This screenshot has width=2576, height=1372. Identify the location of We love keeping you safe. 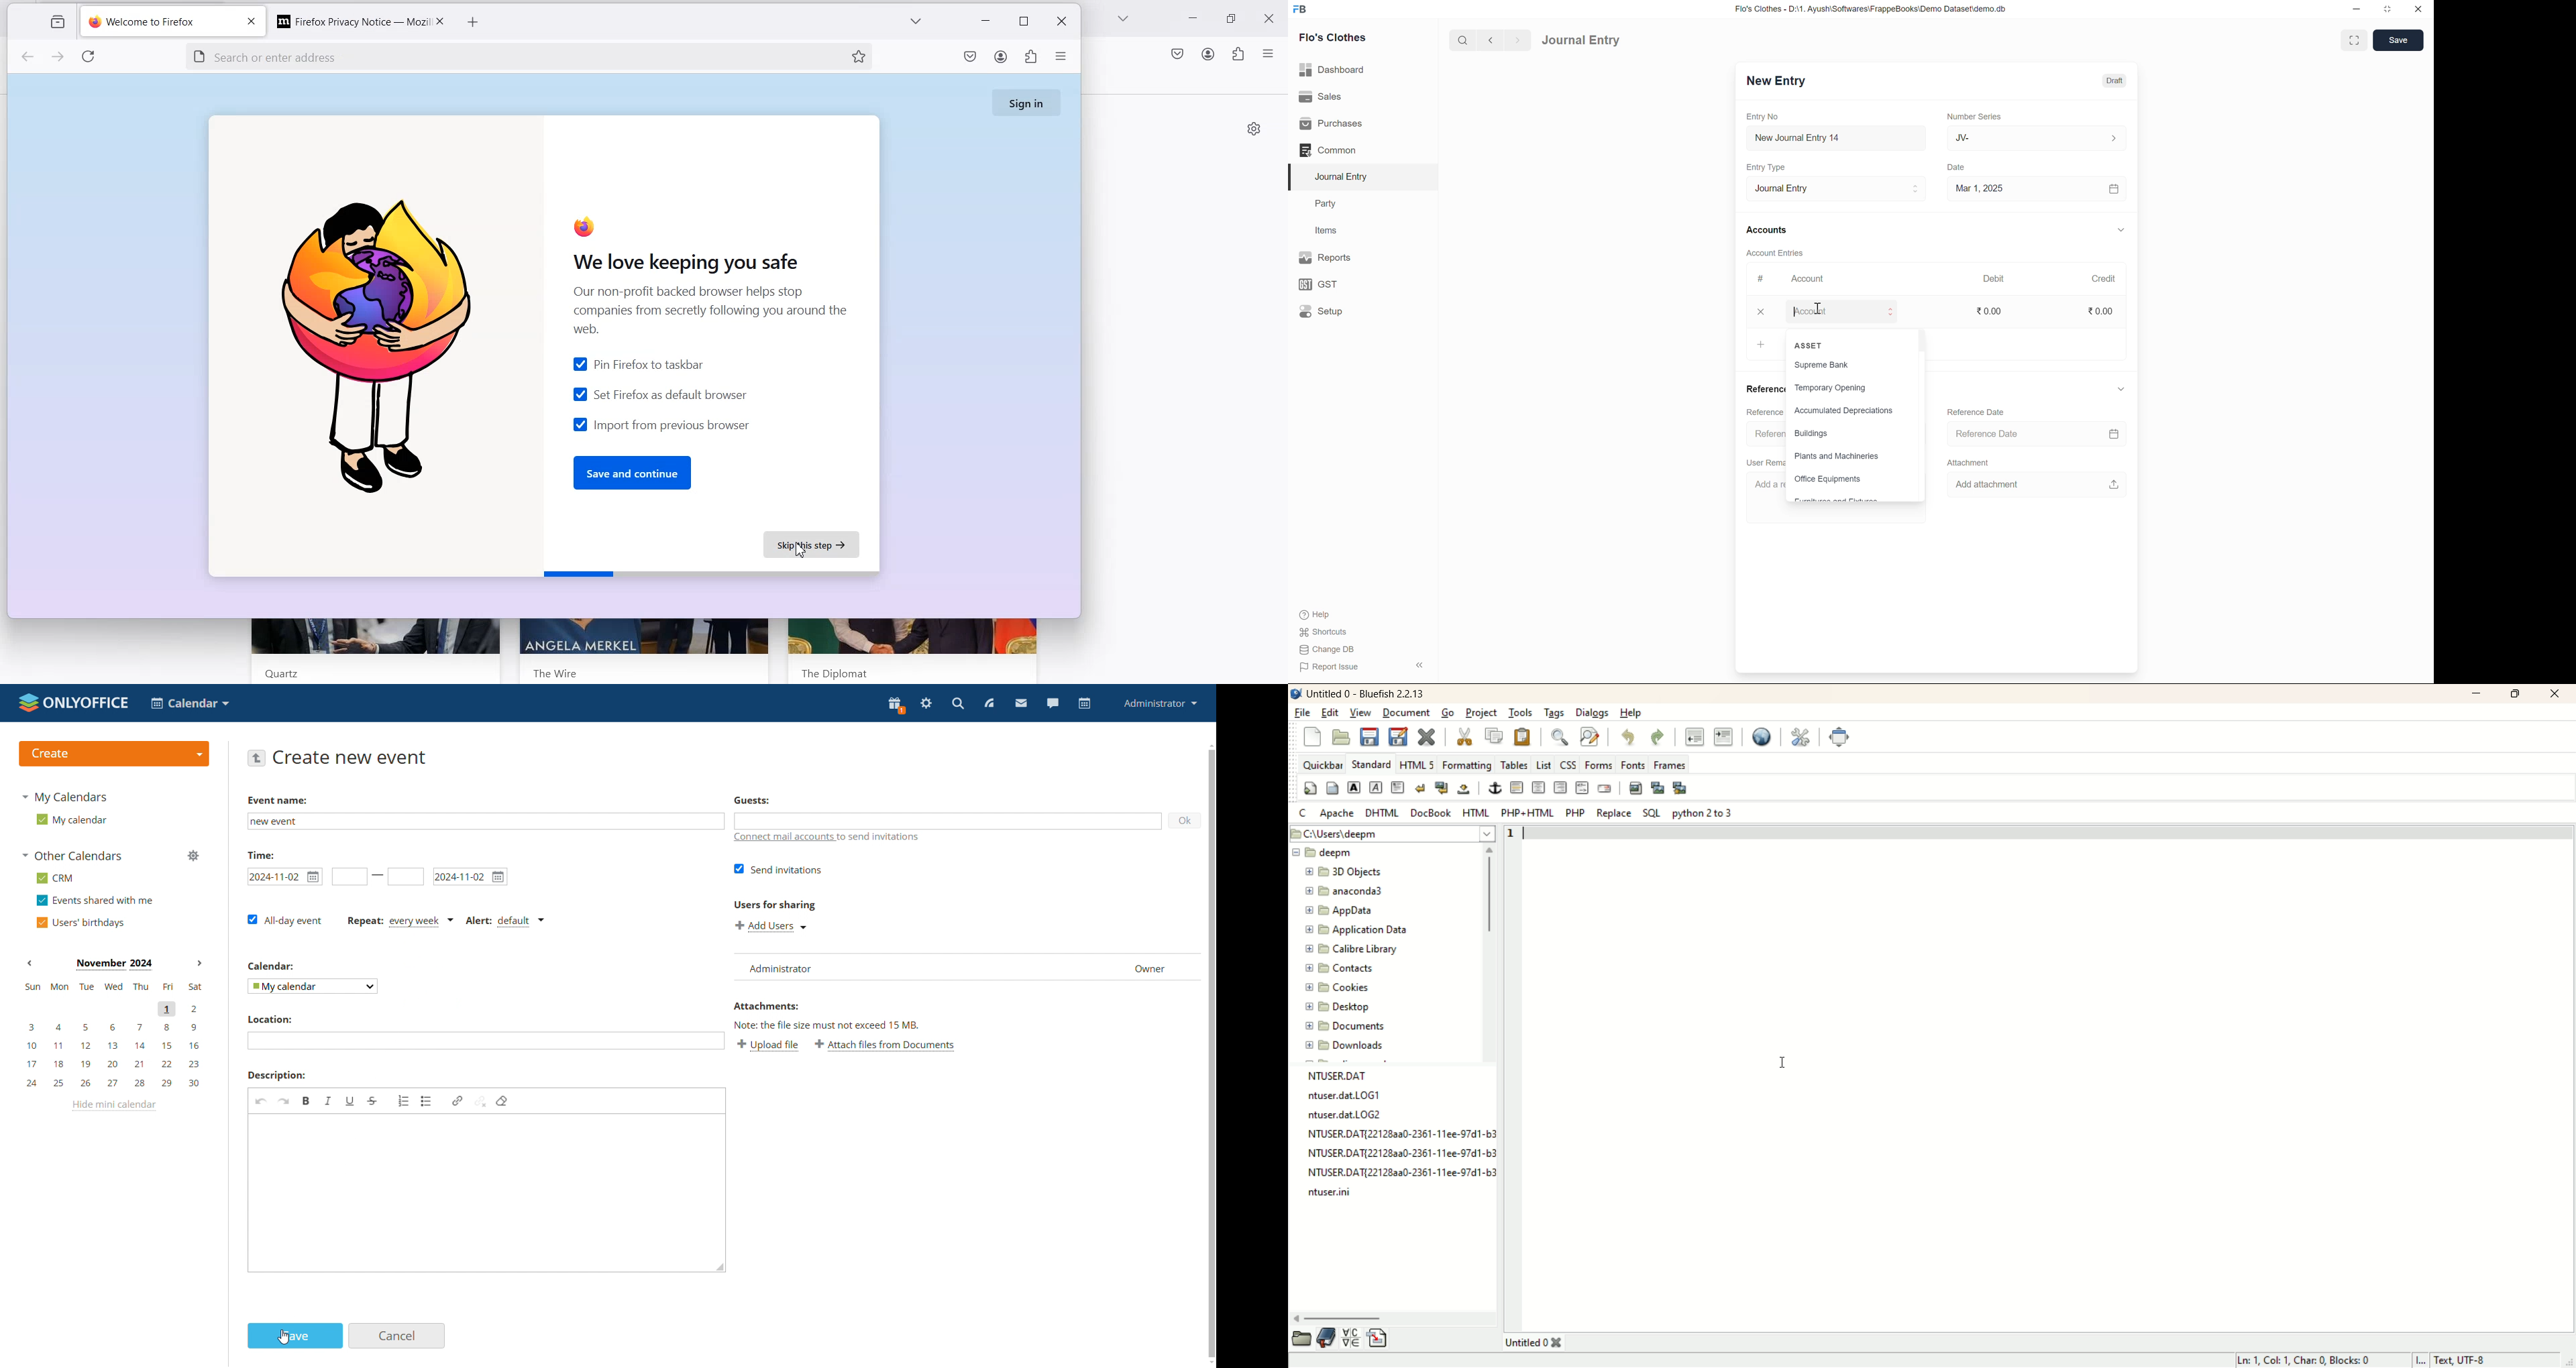
(680, 260).